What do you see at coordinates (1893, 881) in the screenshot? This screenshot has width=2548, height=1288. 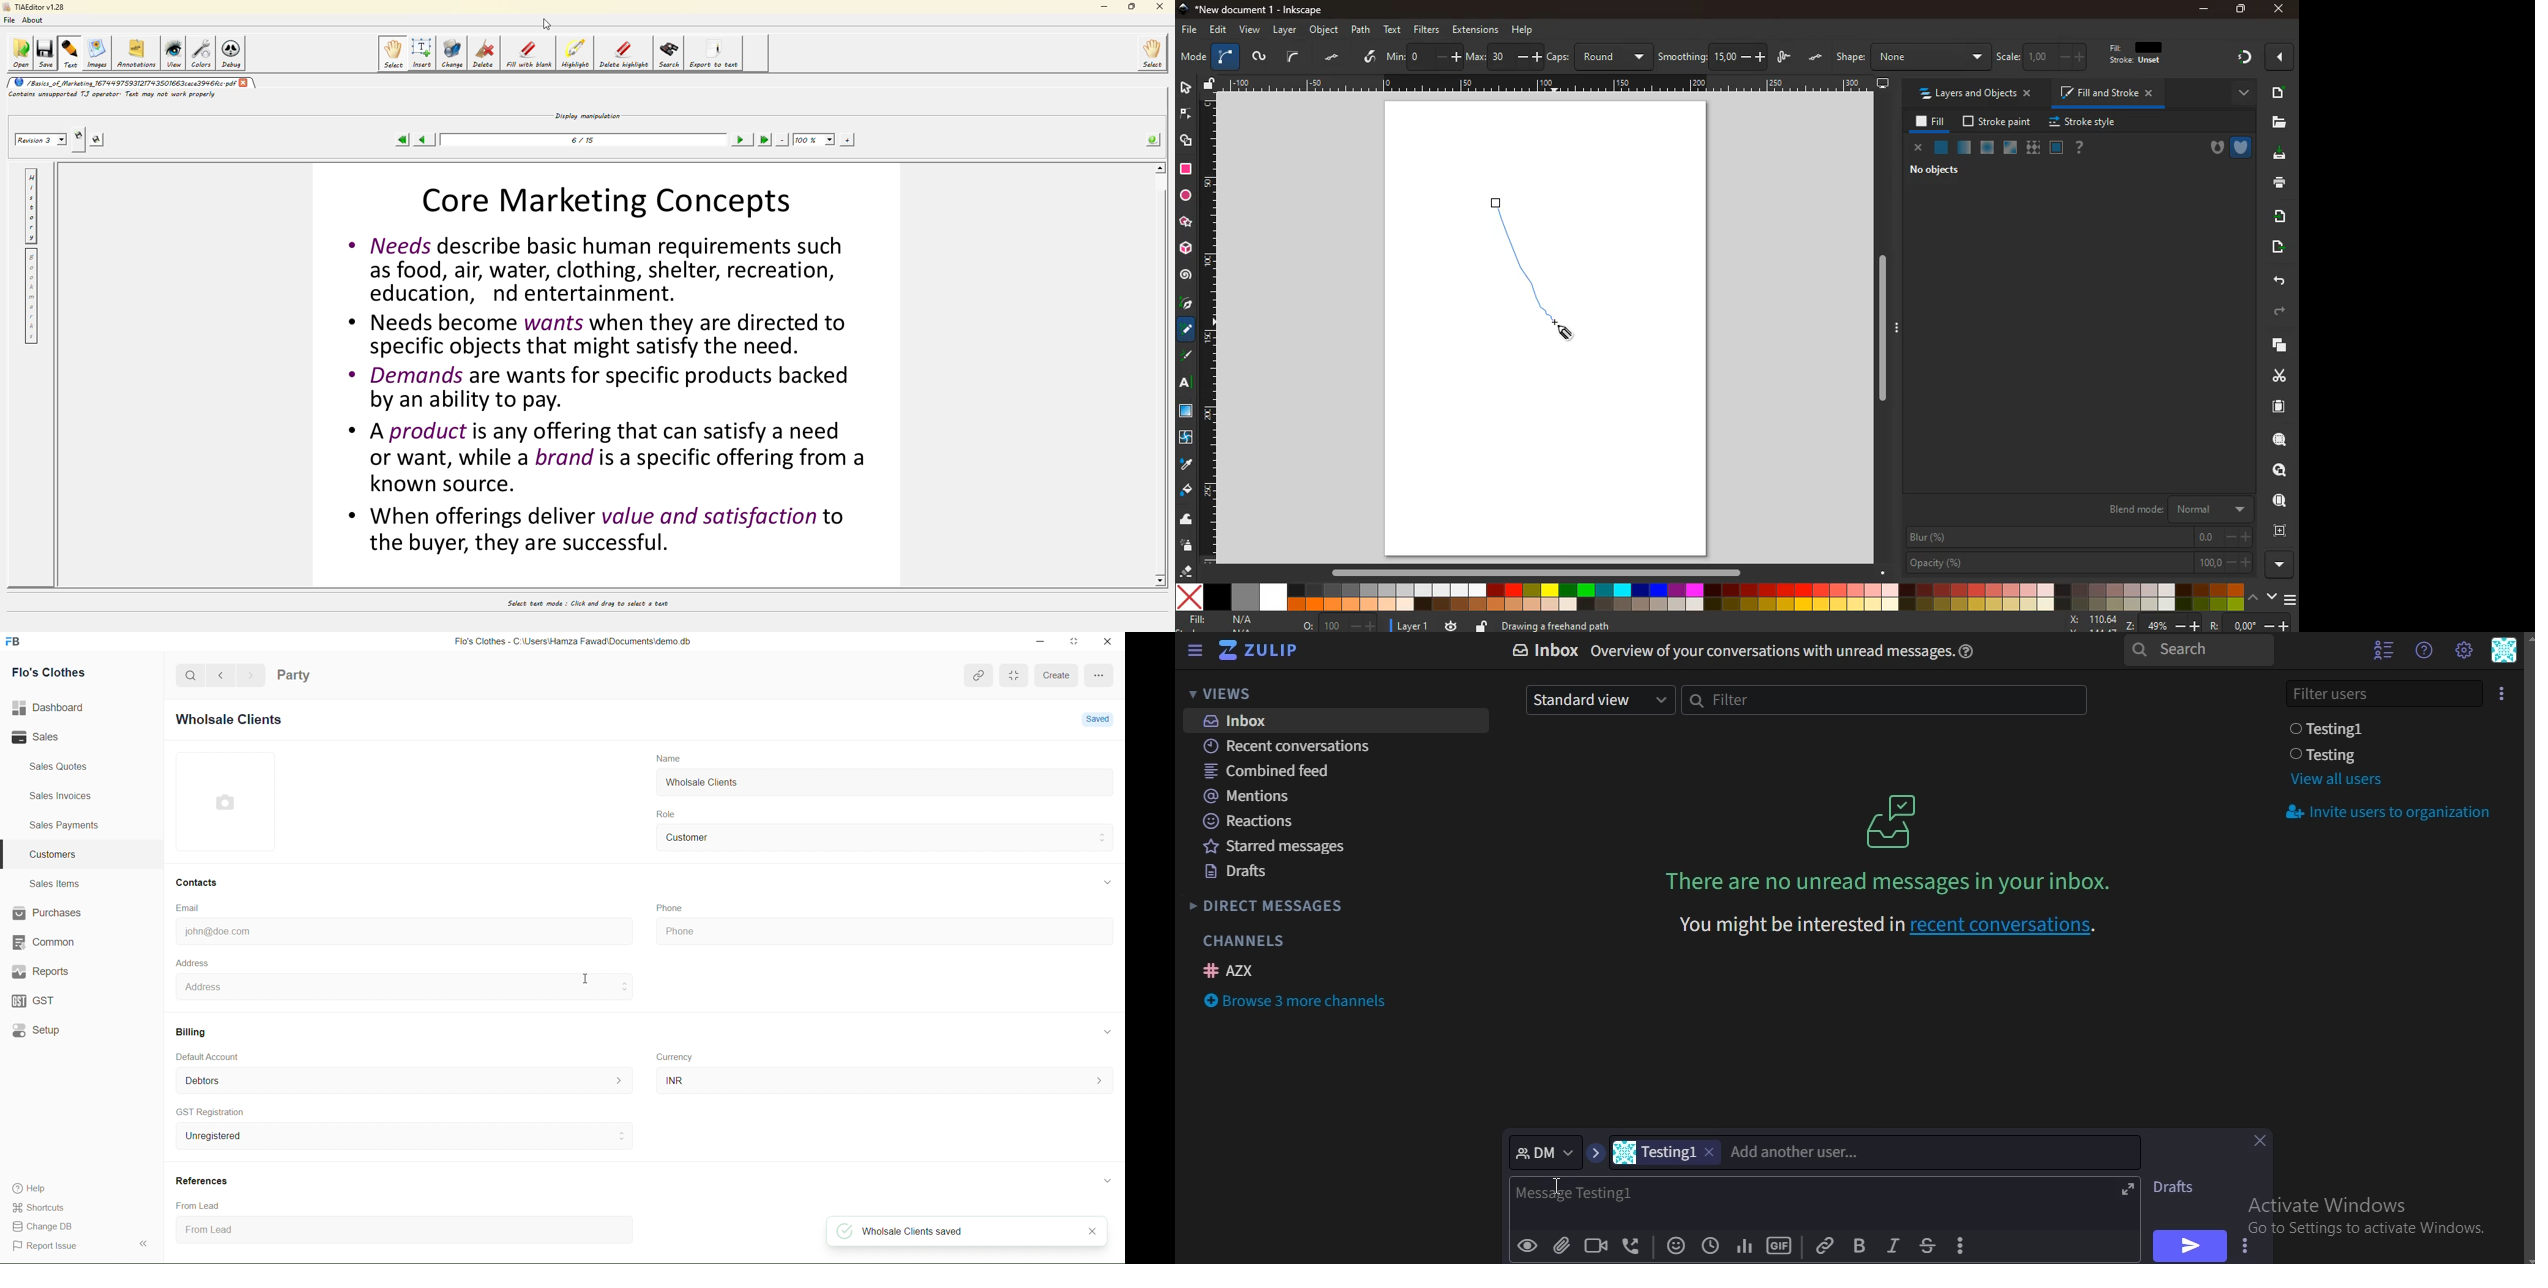 I see `There are no unread messages in your inbox.` at bounding box center [1893, 881].